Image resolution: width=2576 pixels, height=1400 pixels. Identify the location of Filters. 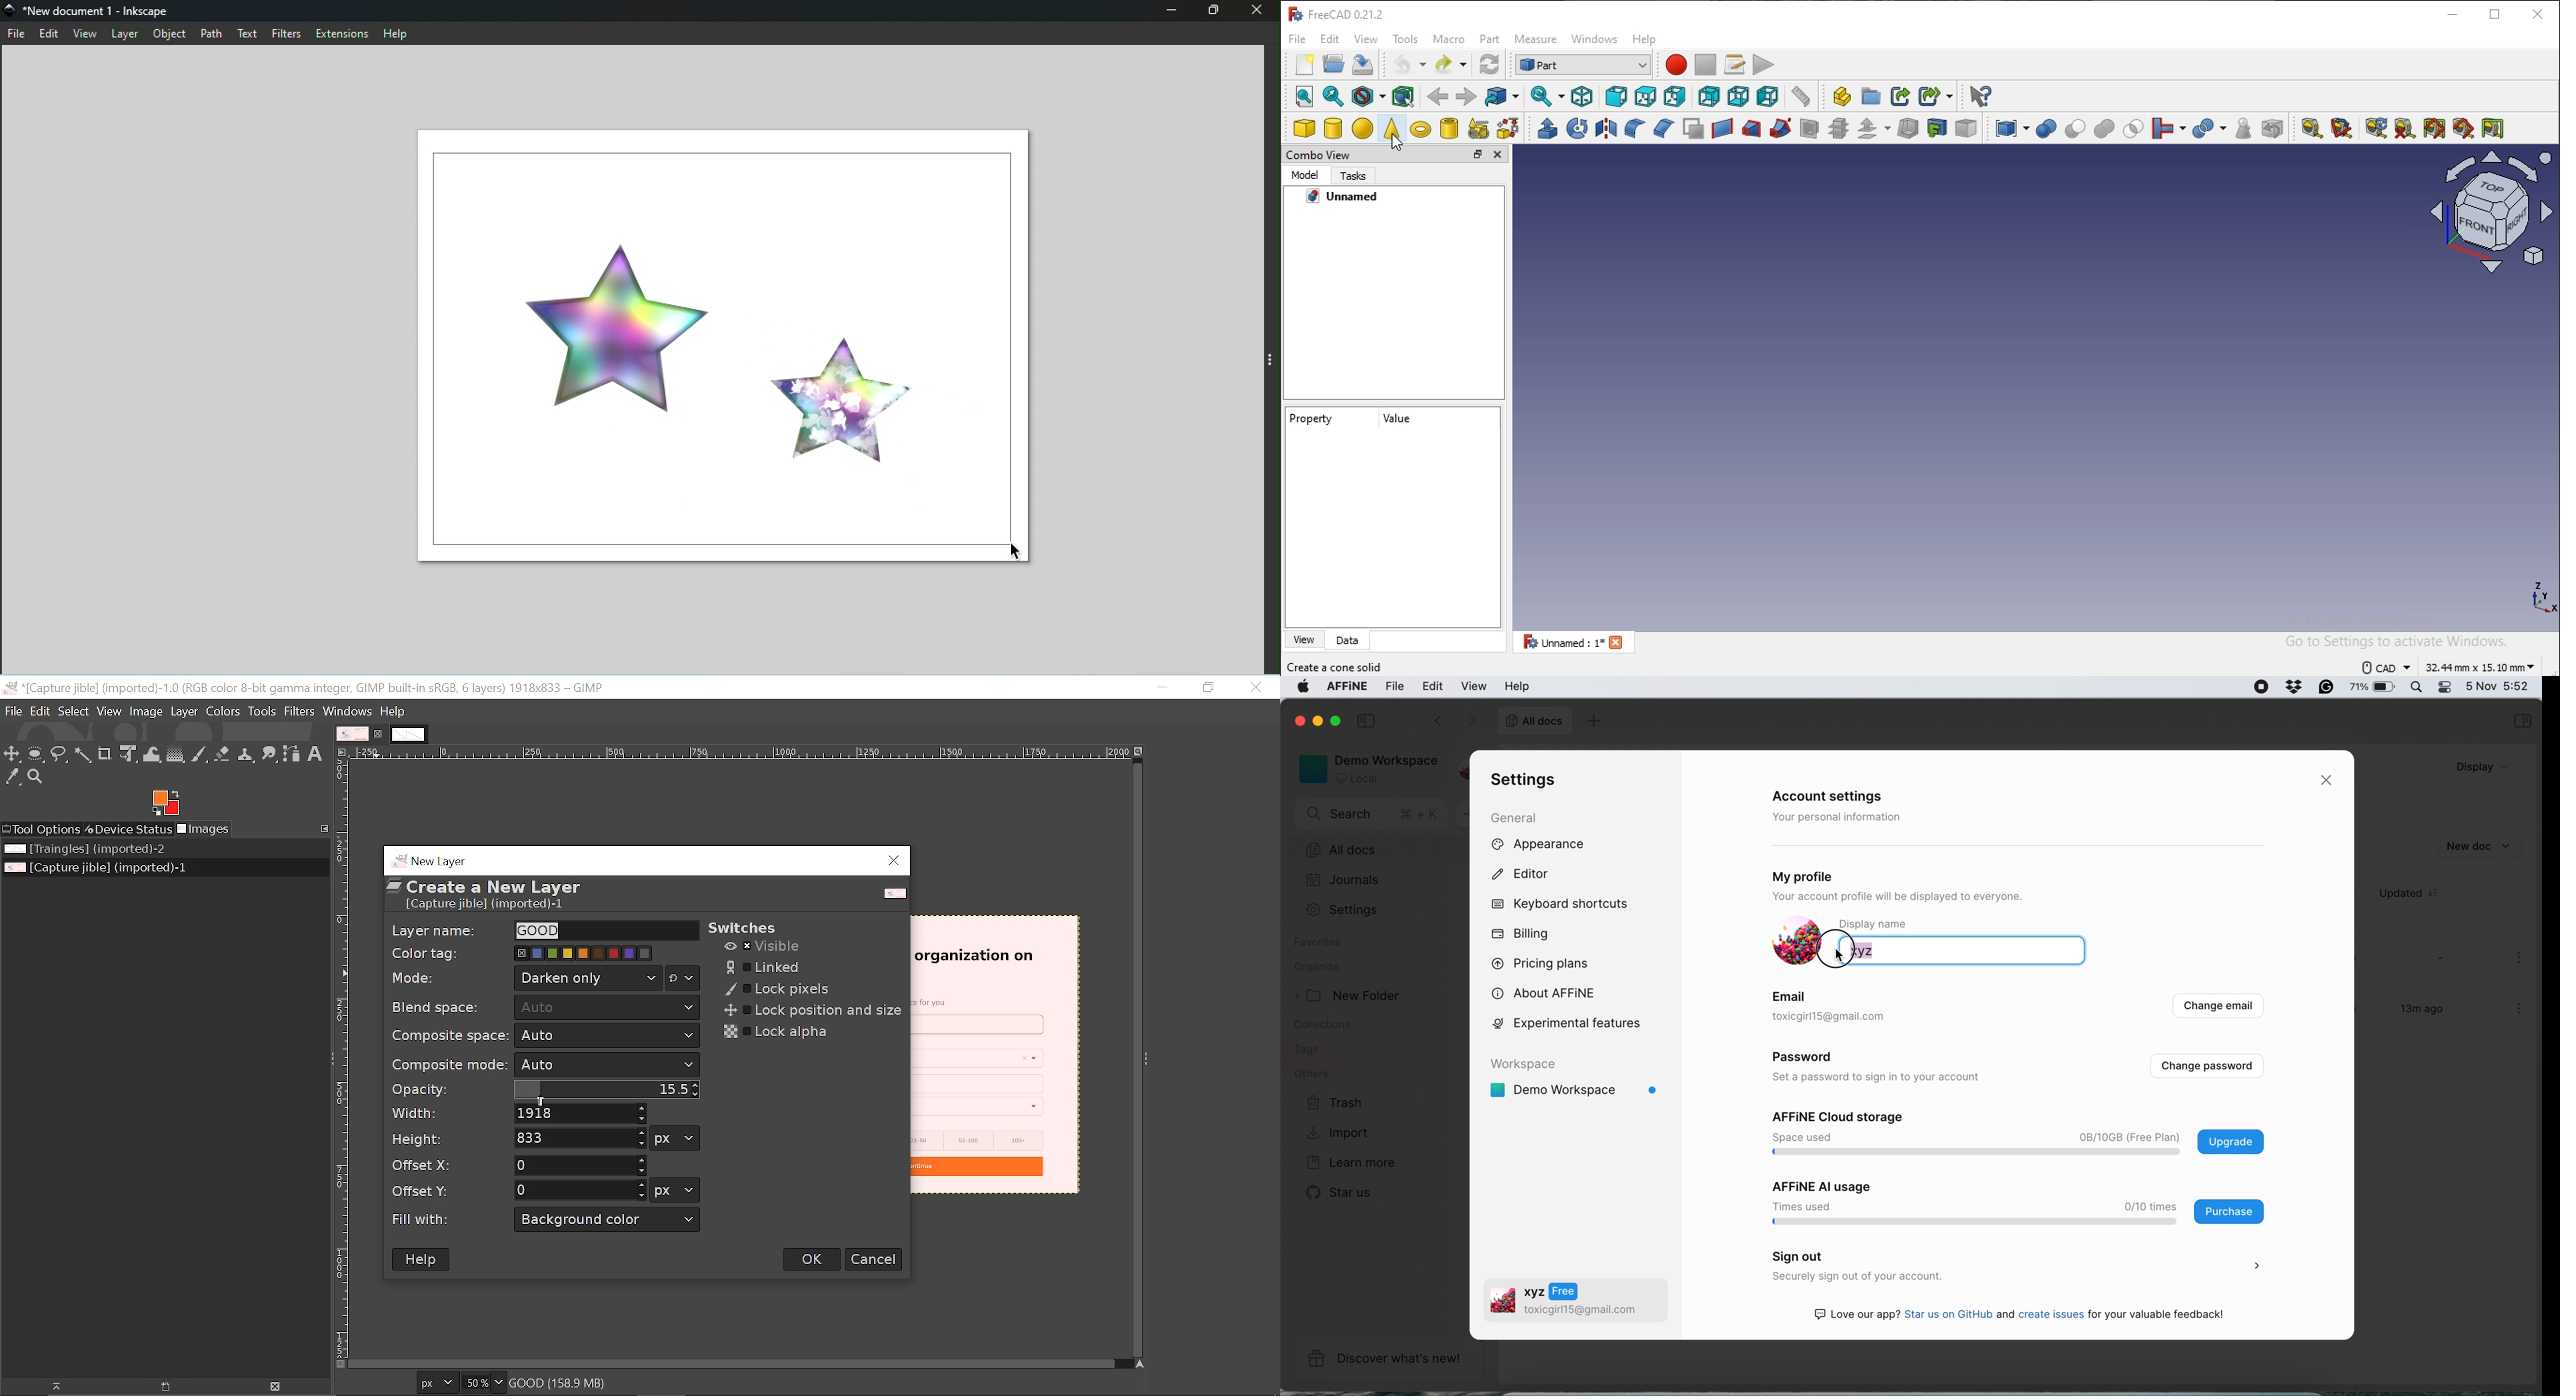
(300, 711).